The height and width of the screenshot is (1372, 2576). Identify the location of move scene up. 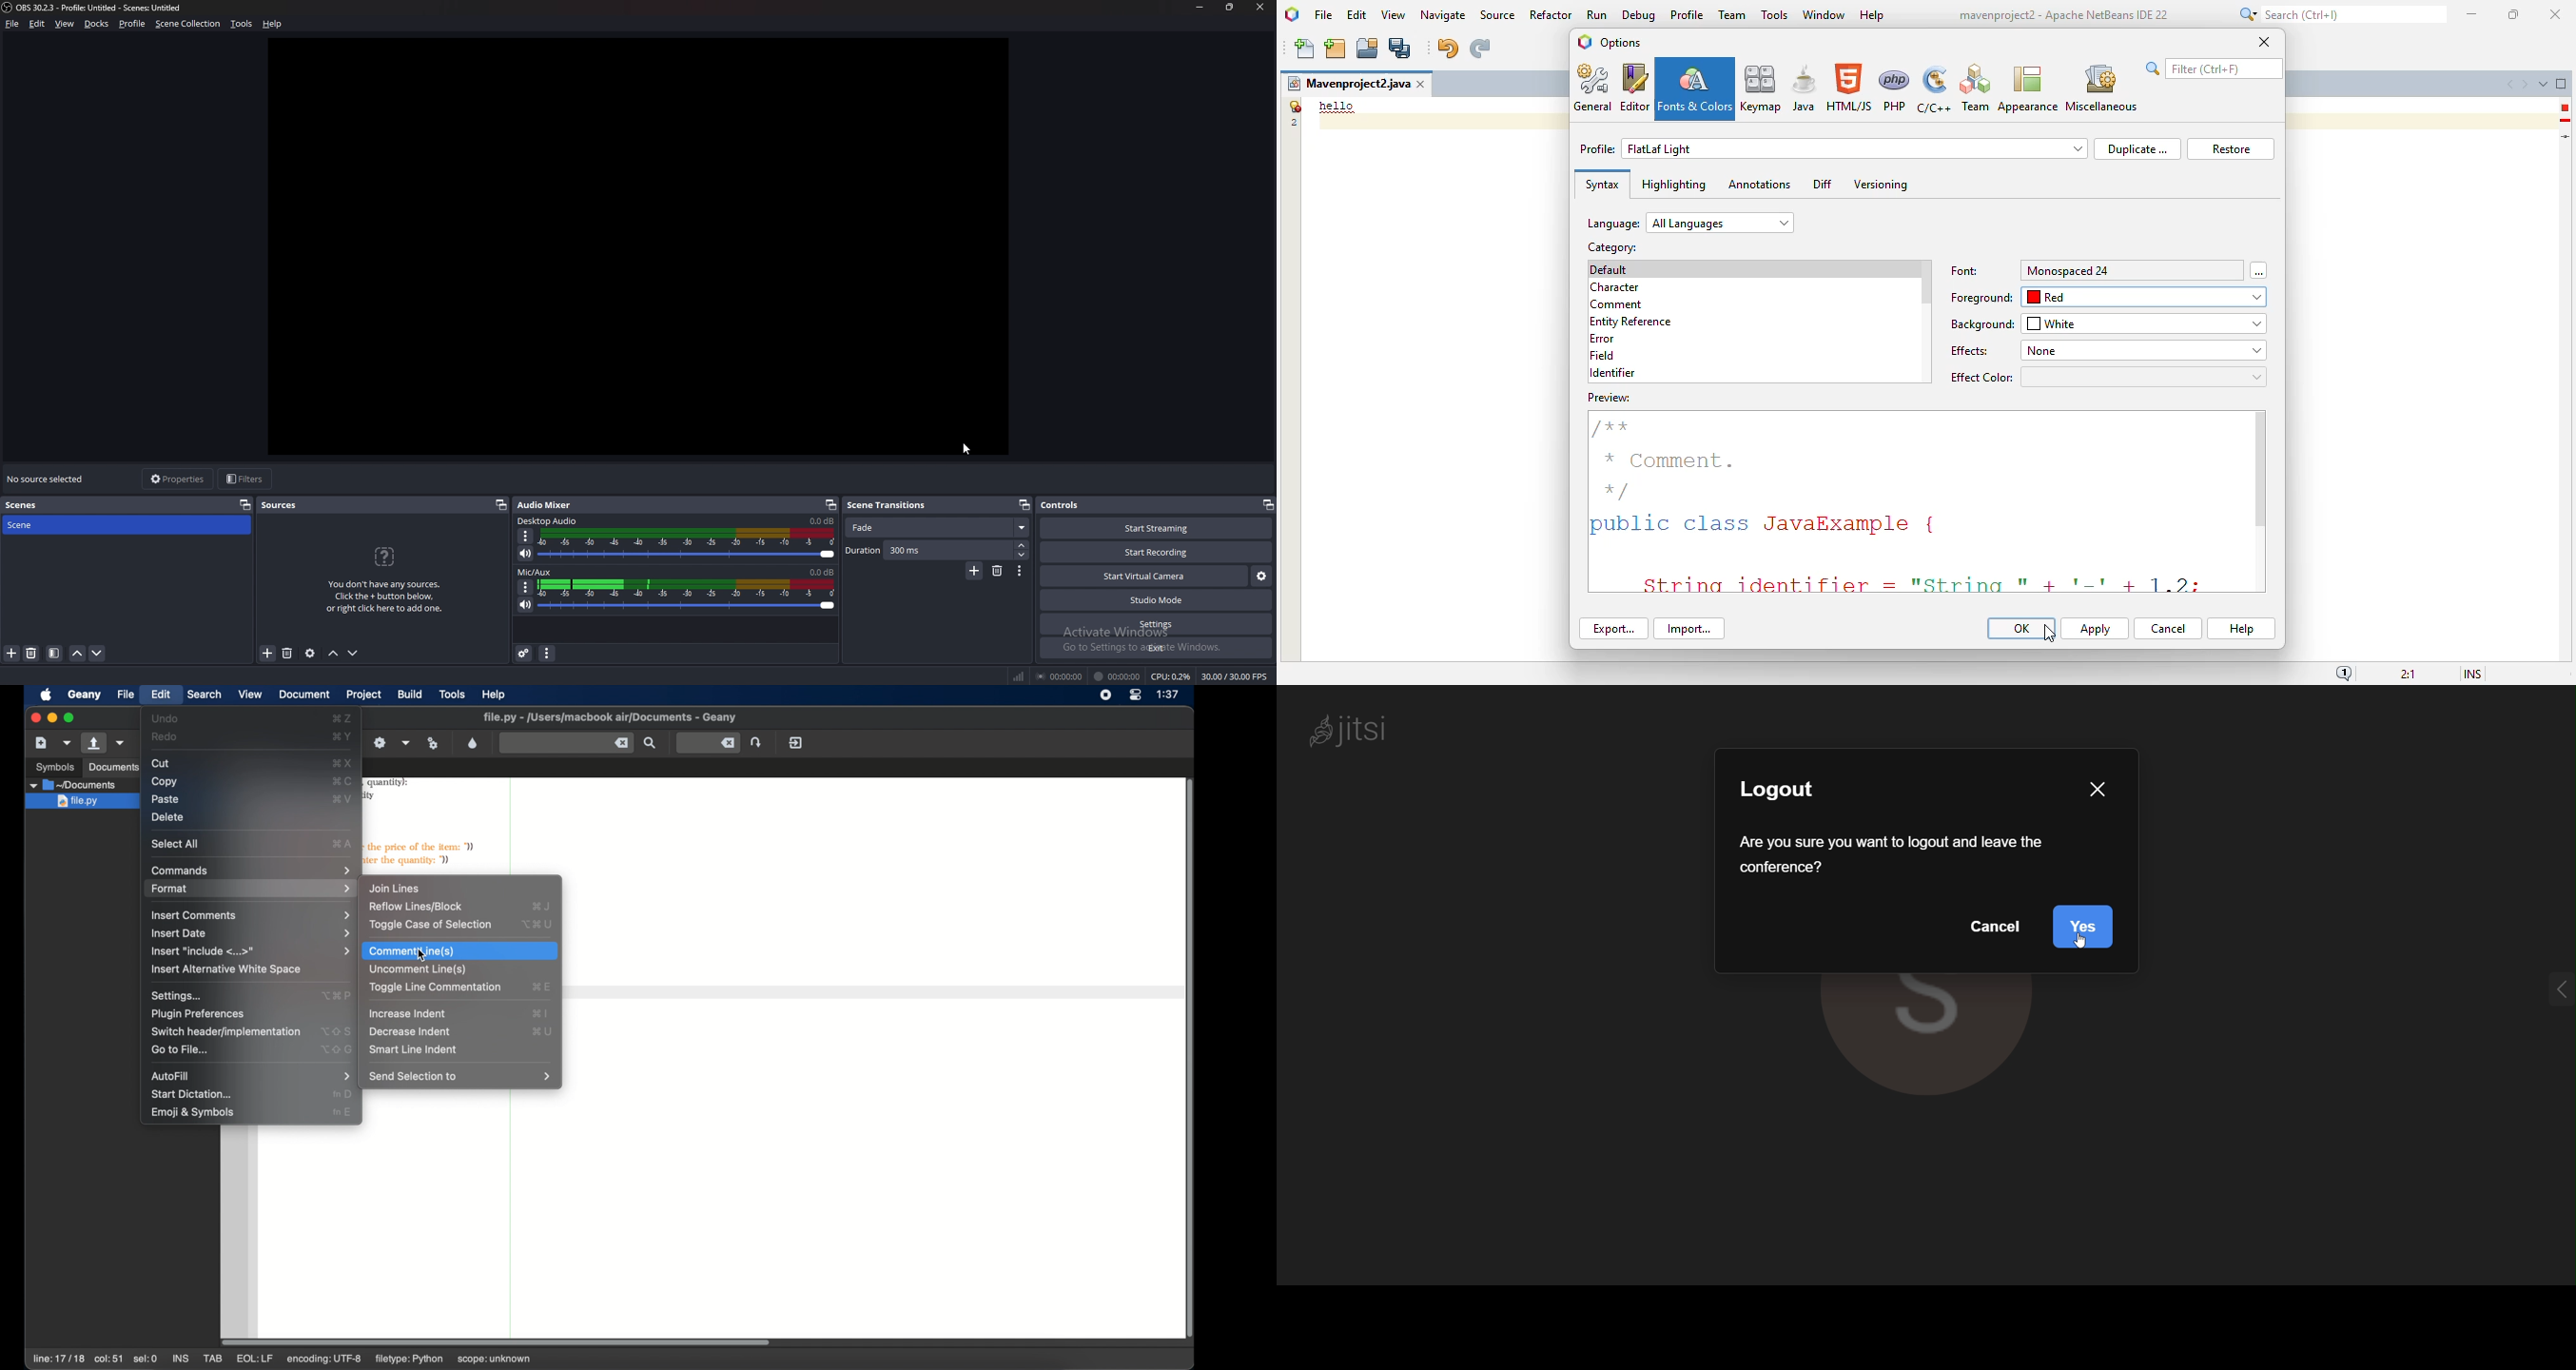
(78, 654).